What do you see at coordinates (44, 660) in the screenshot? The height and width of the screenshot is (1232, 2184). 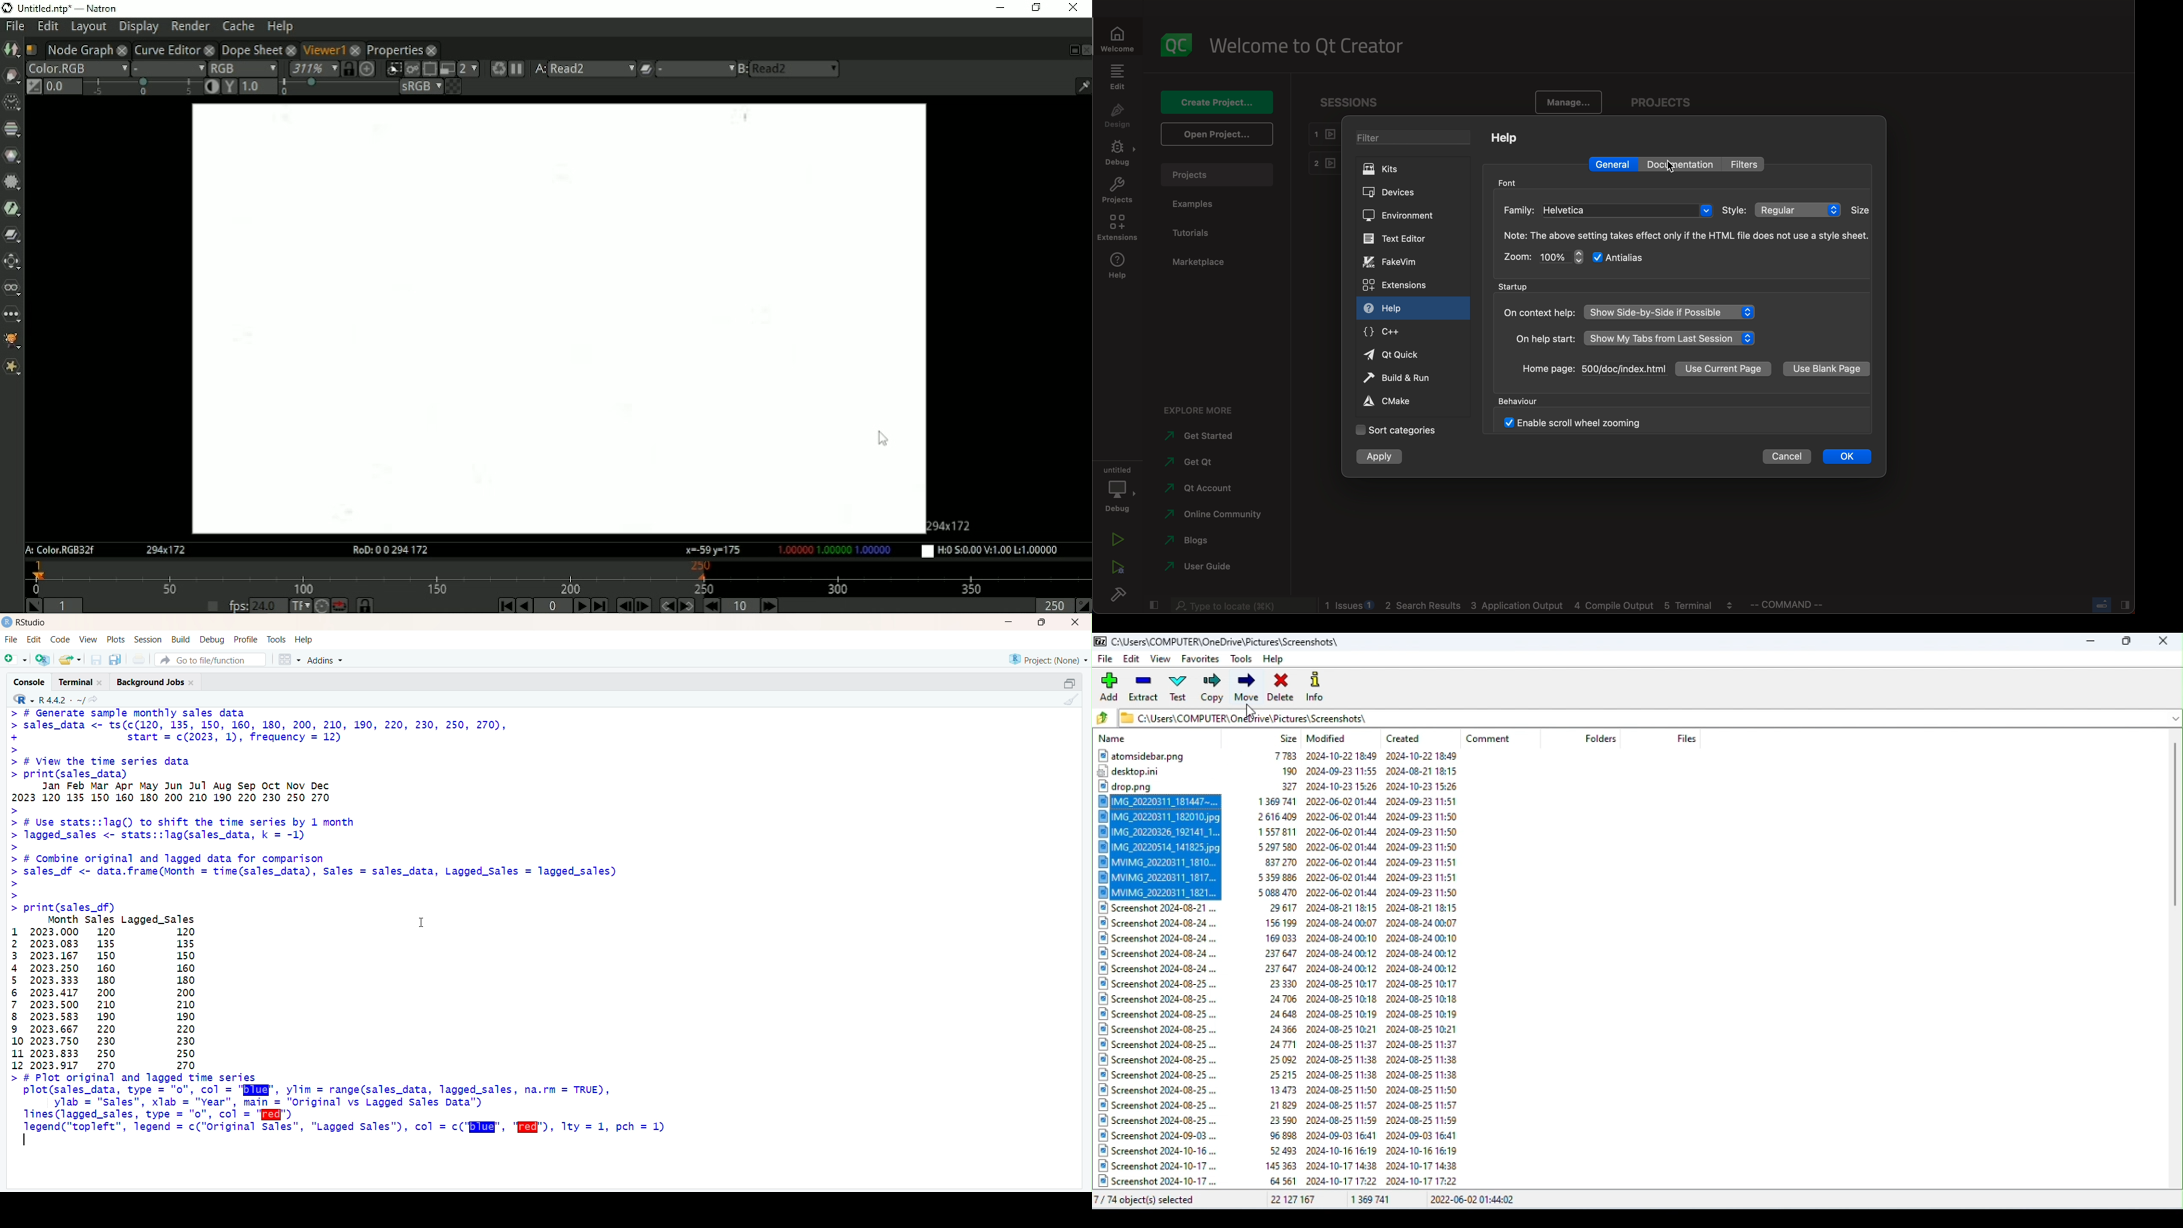 I see `create a new project` at bounding box center [44, 660].